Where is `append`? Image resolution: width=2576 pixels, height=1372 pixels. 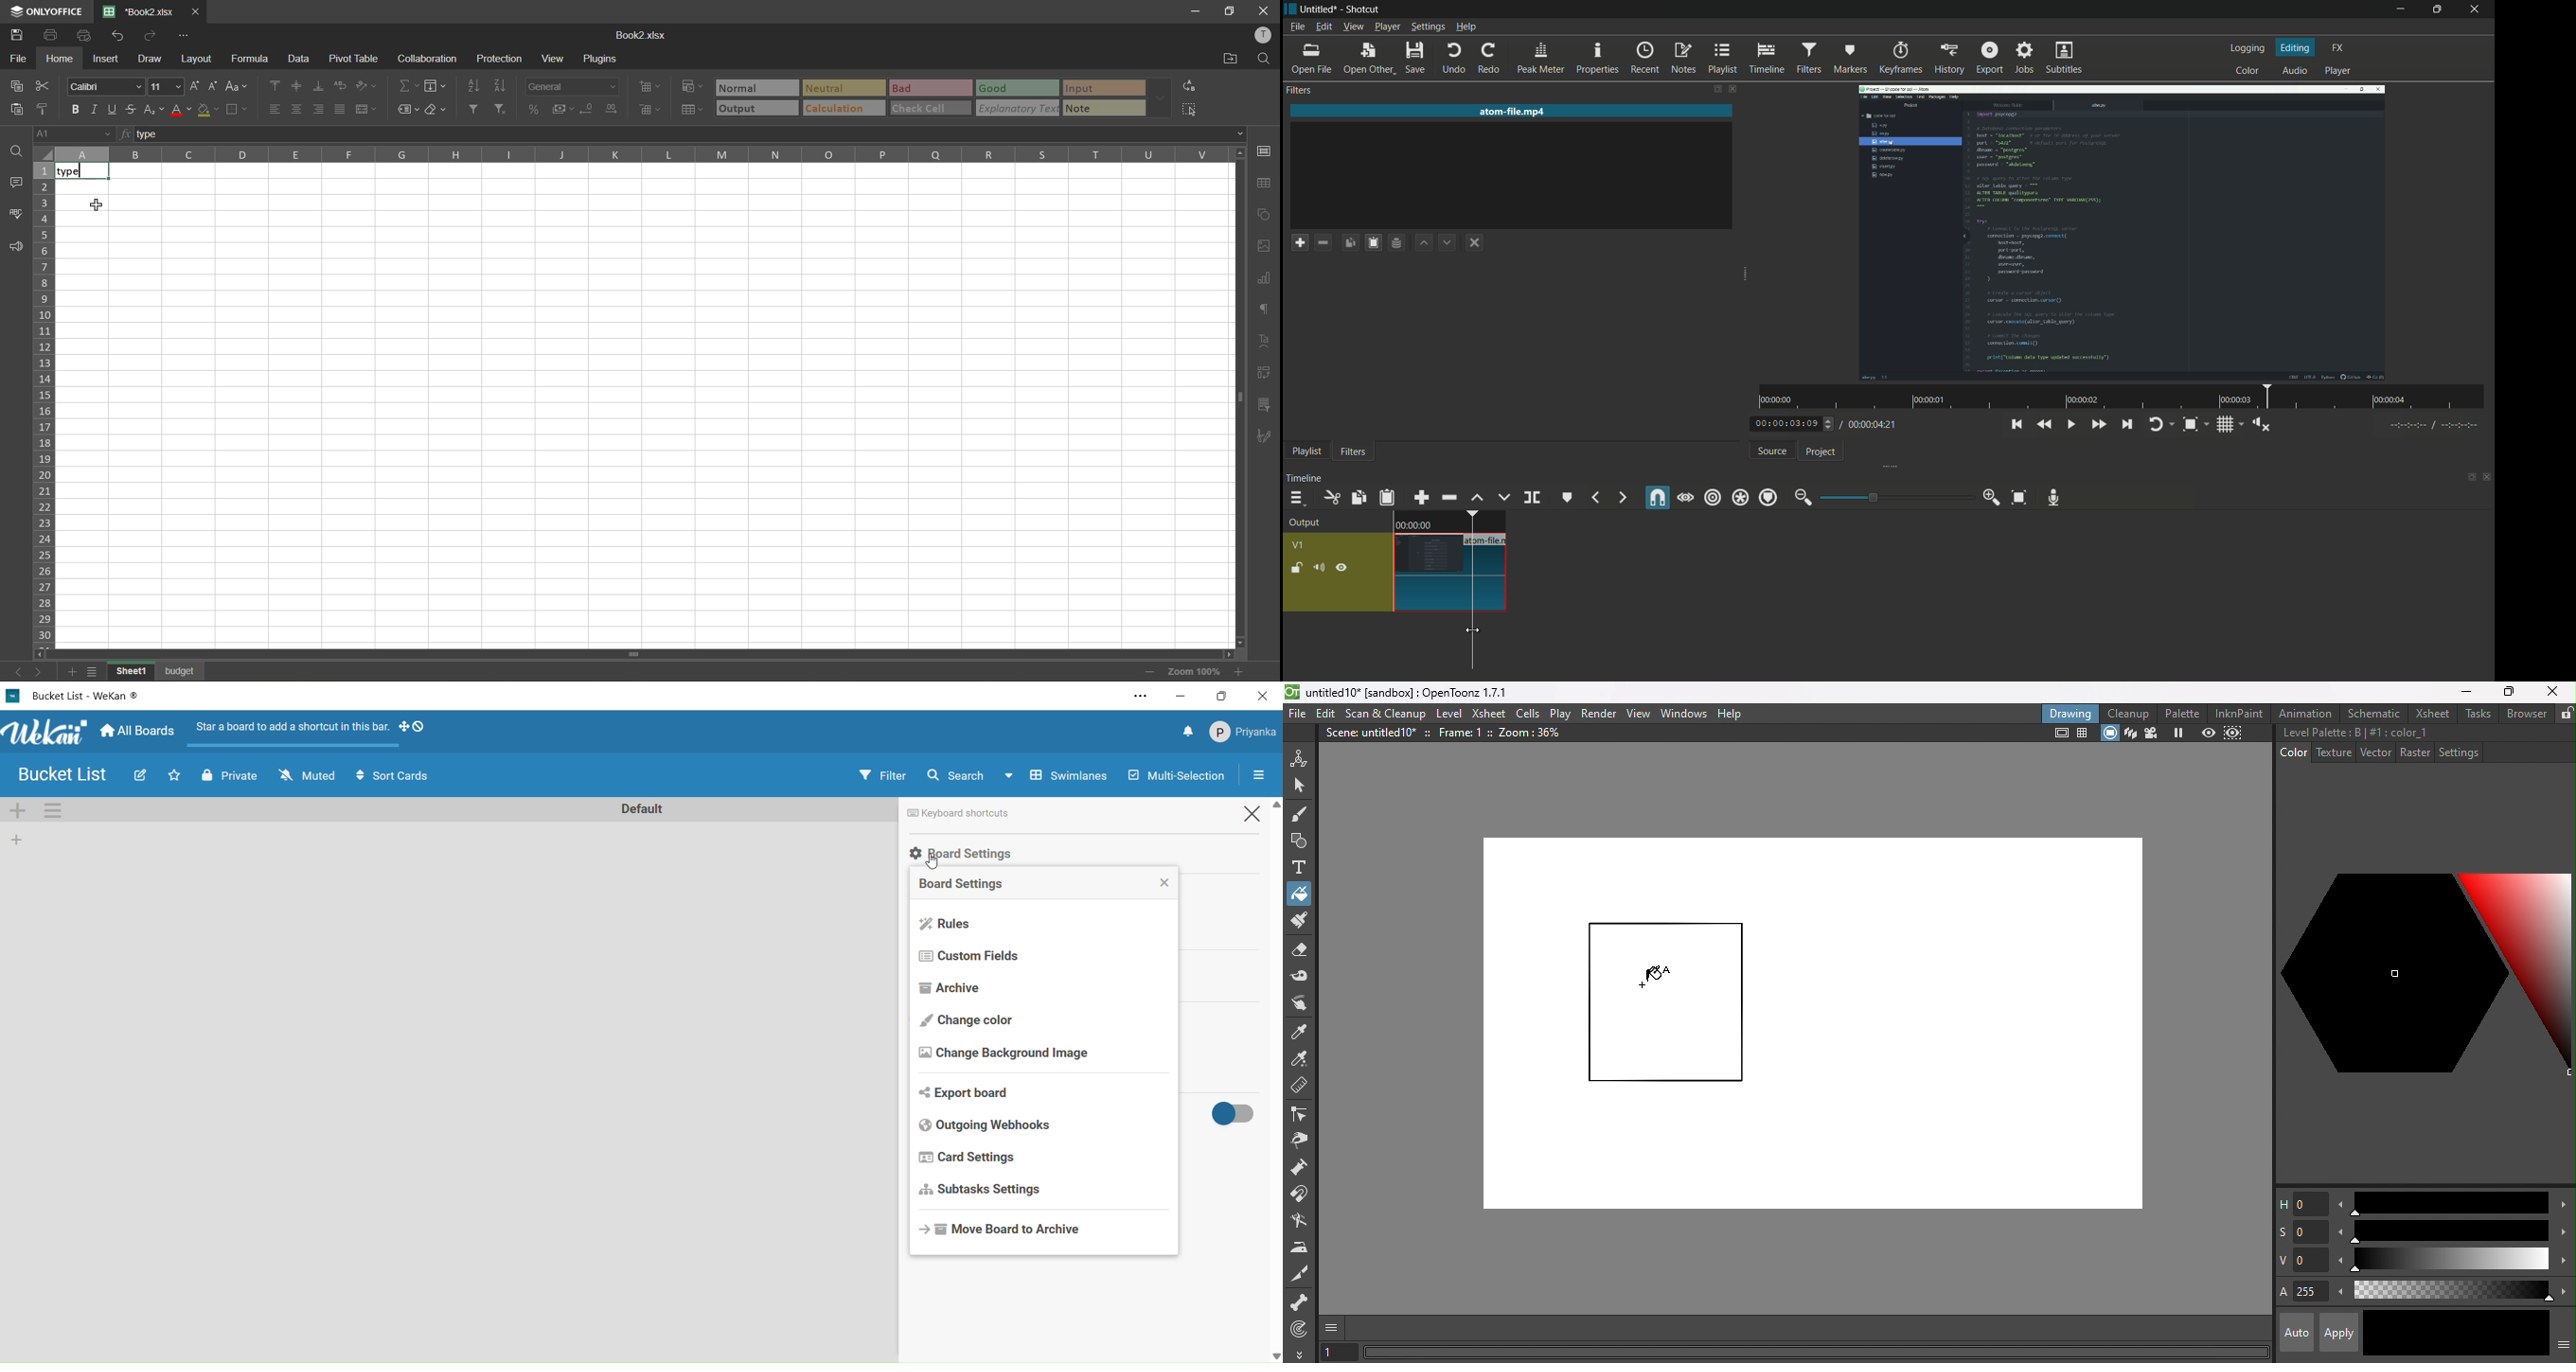
append is located at coordinates (1422, 497).